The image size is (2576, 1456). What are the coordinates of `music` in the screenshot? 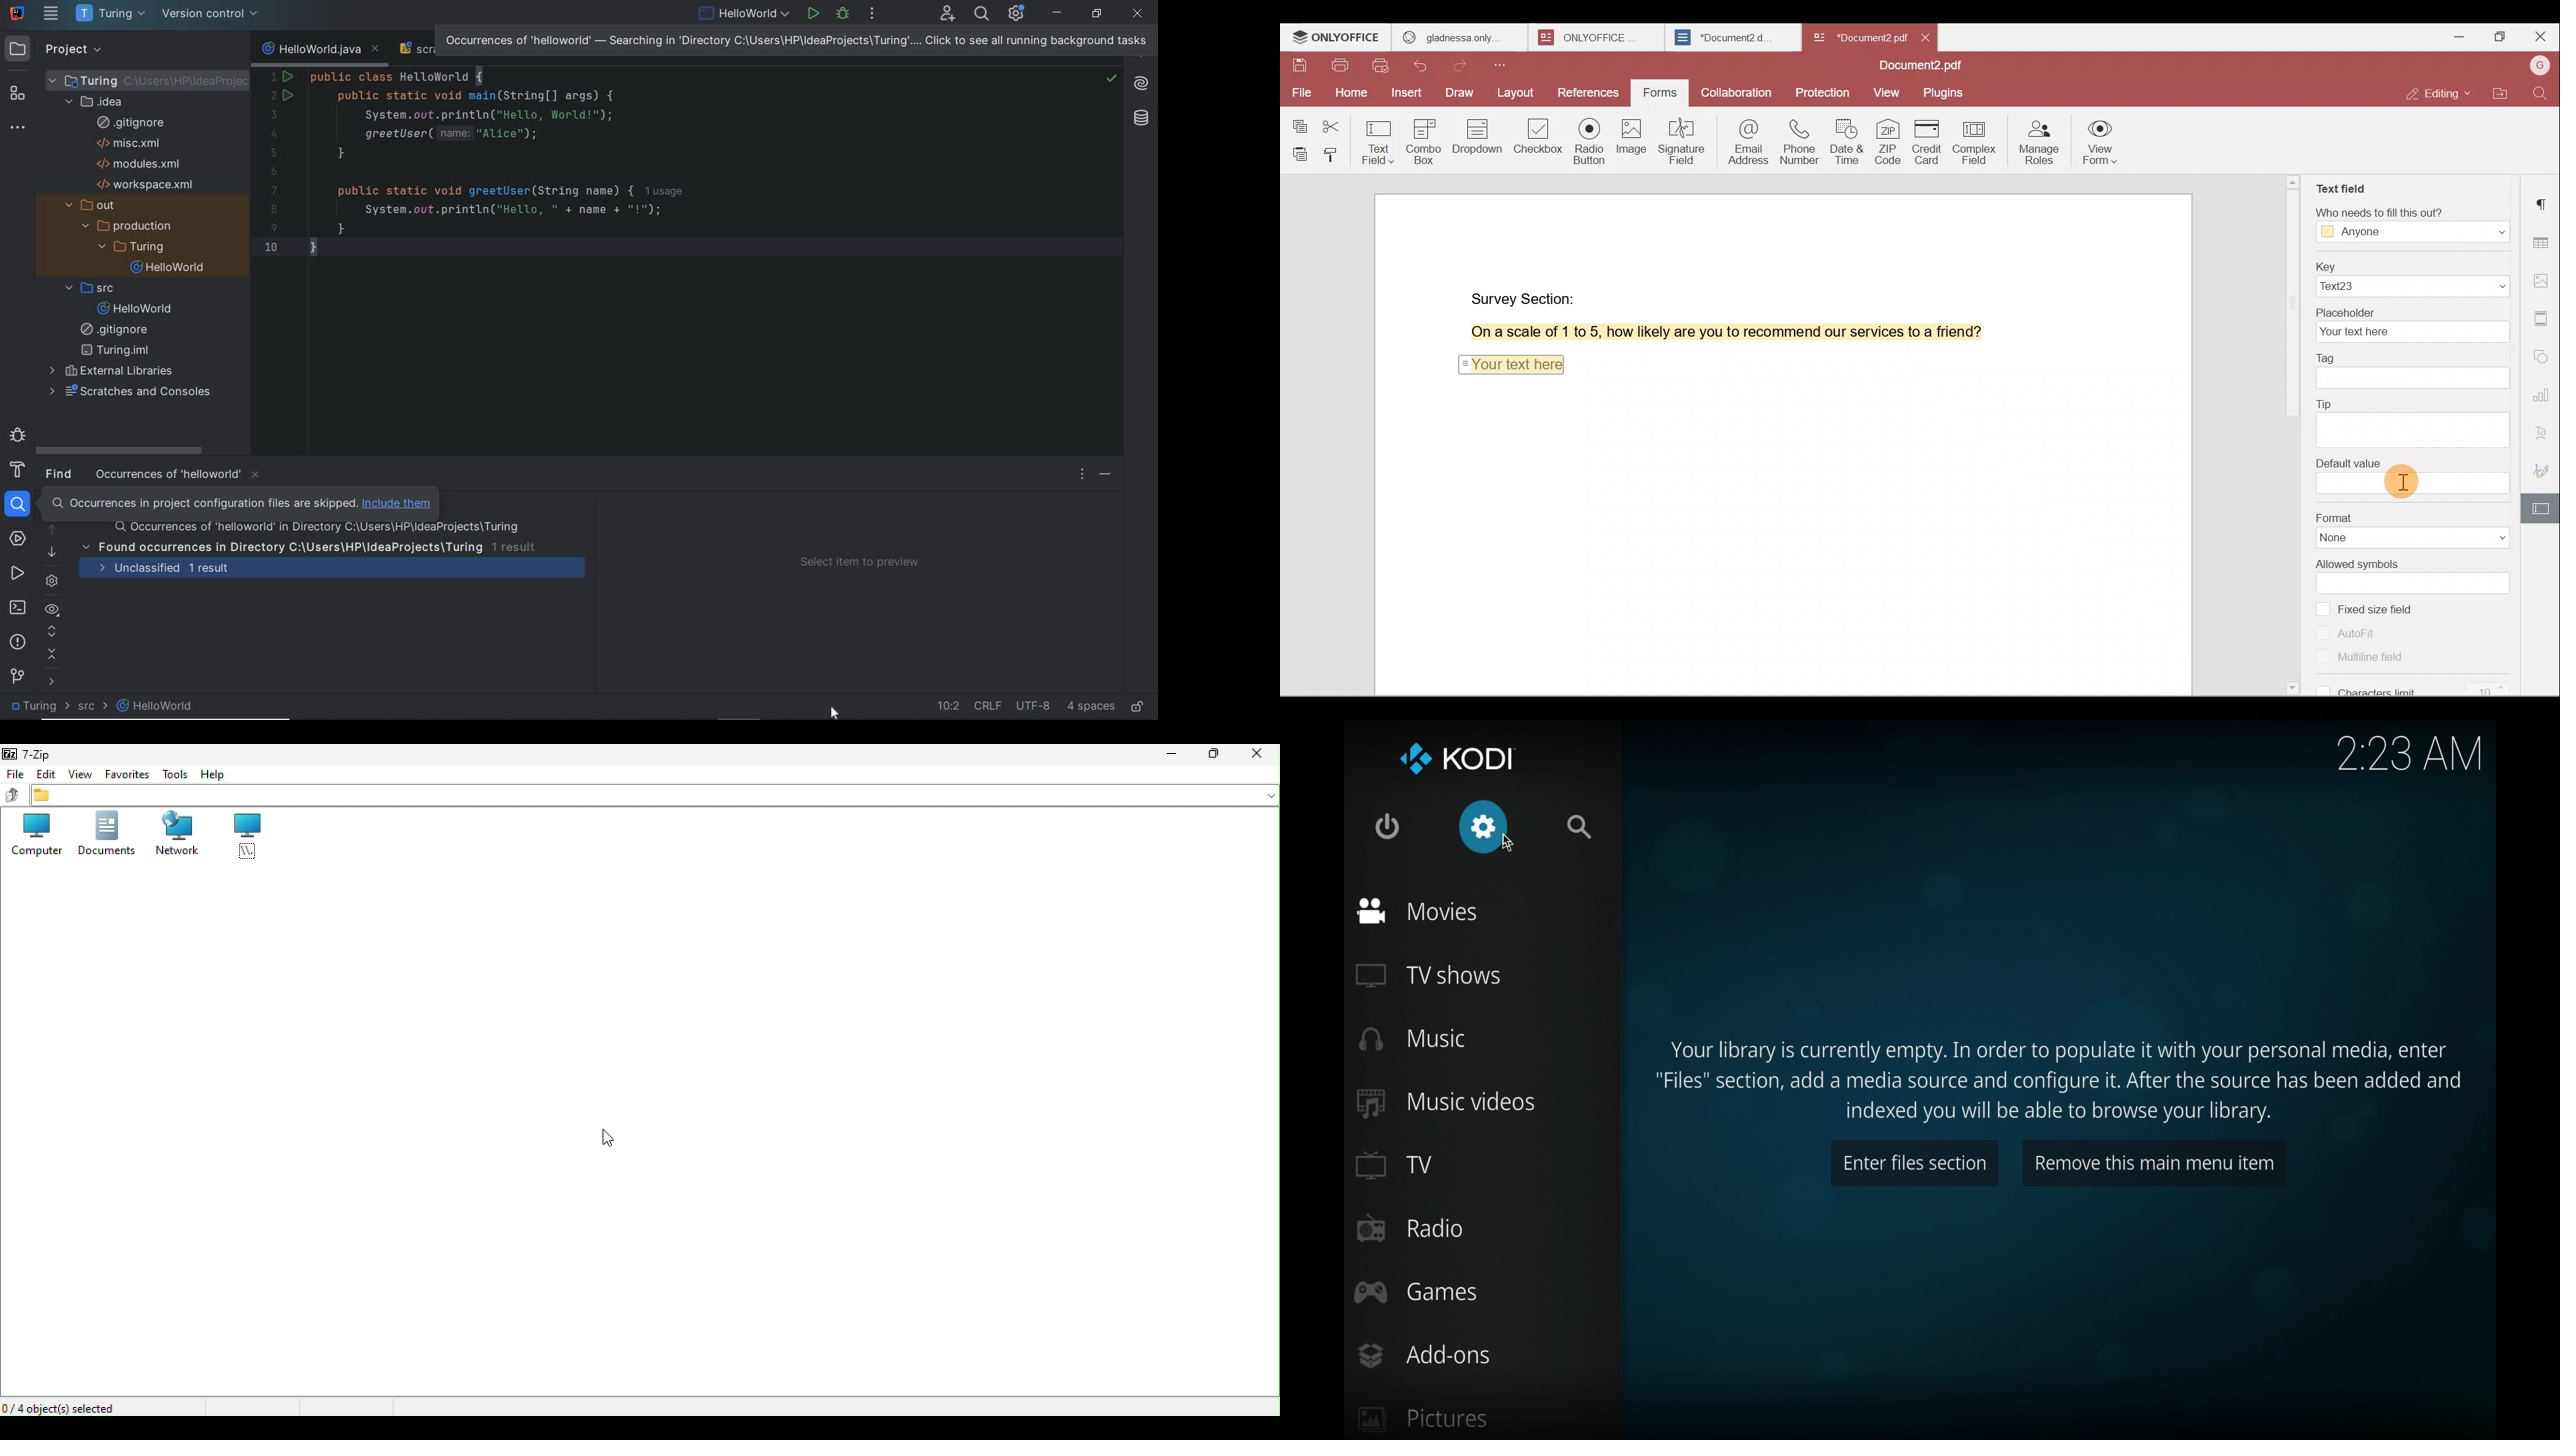 It's located at (1413, 1037).